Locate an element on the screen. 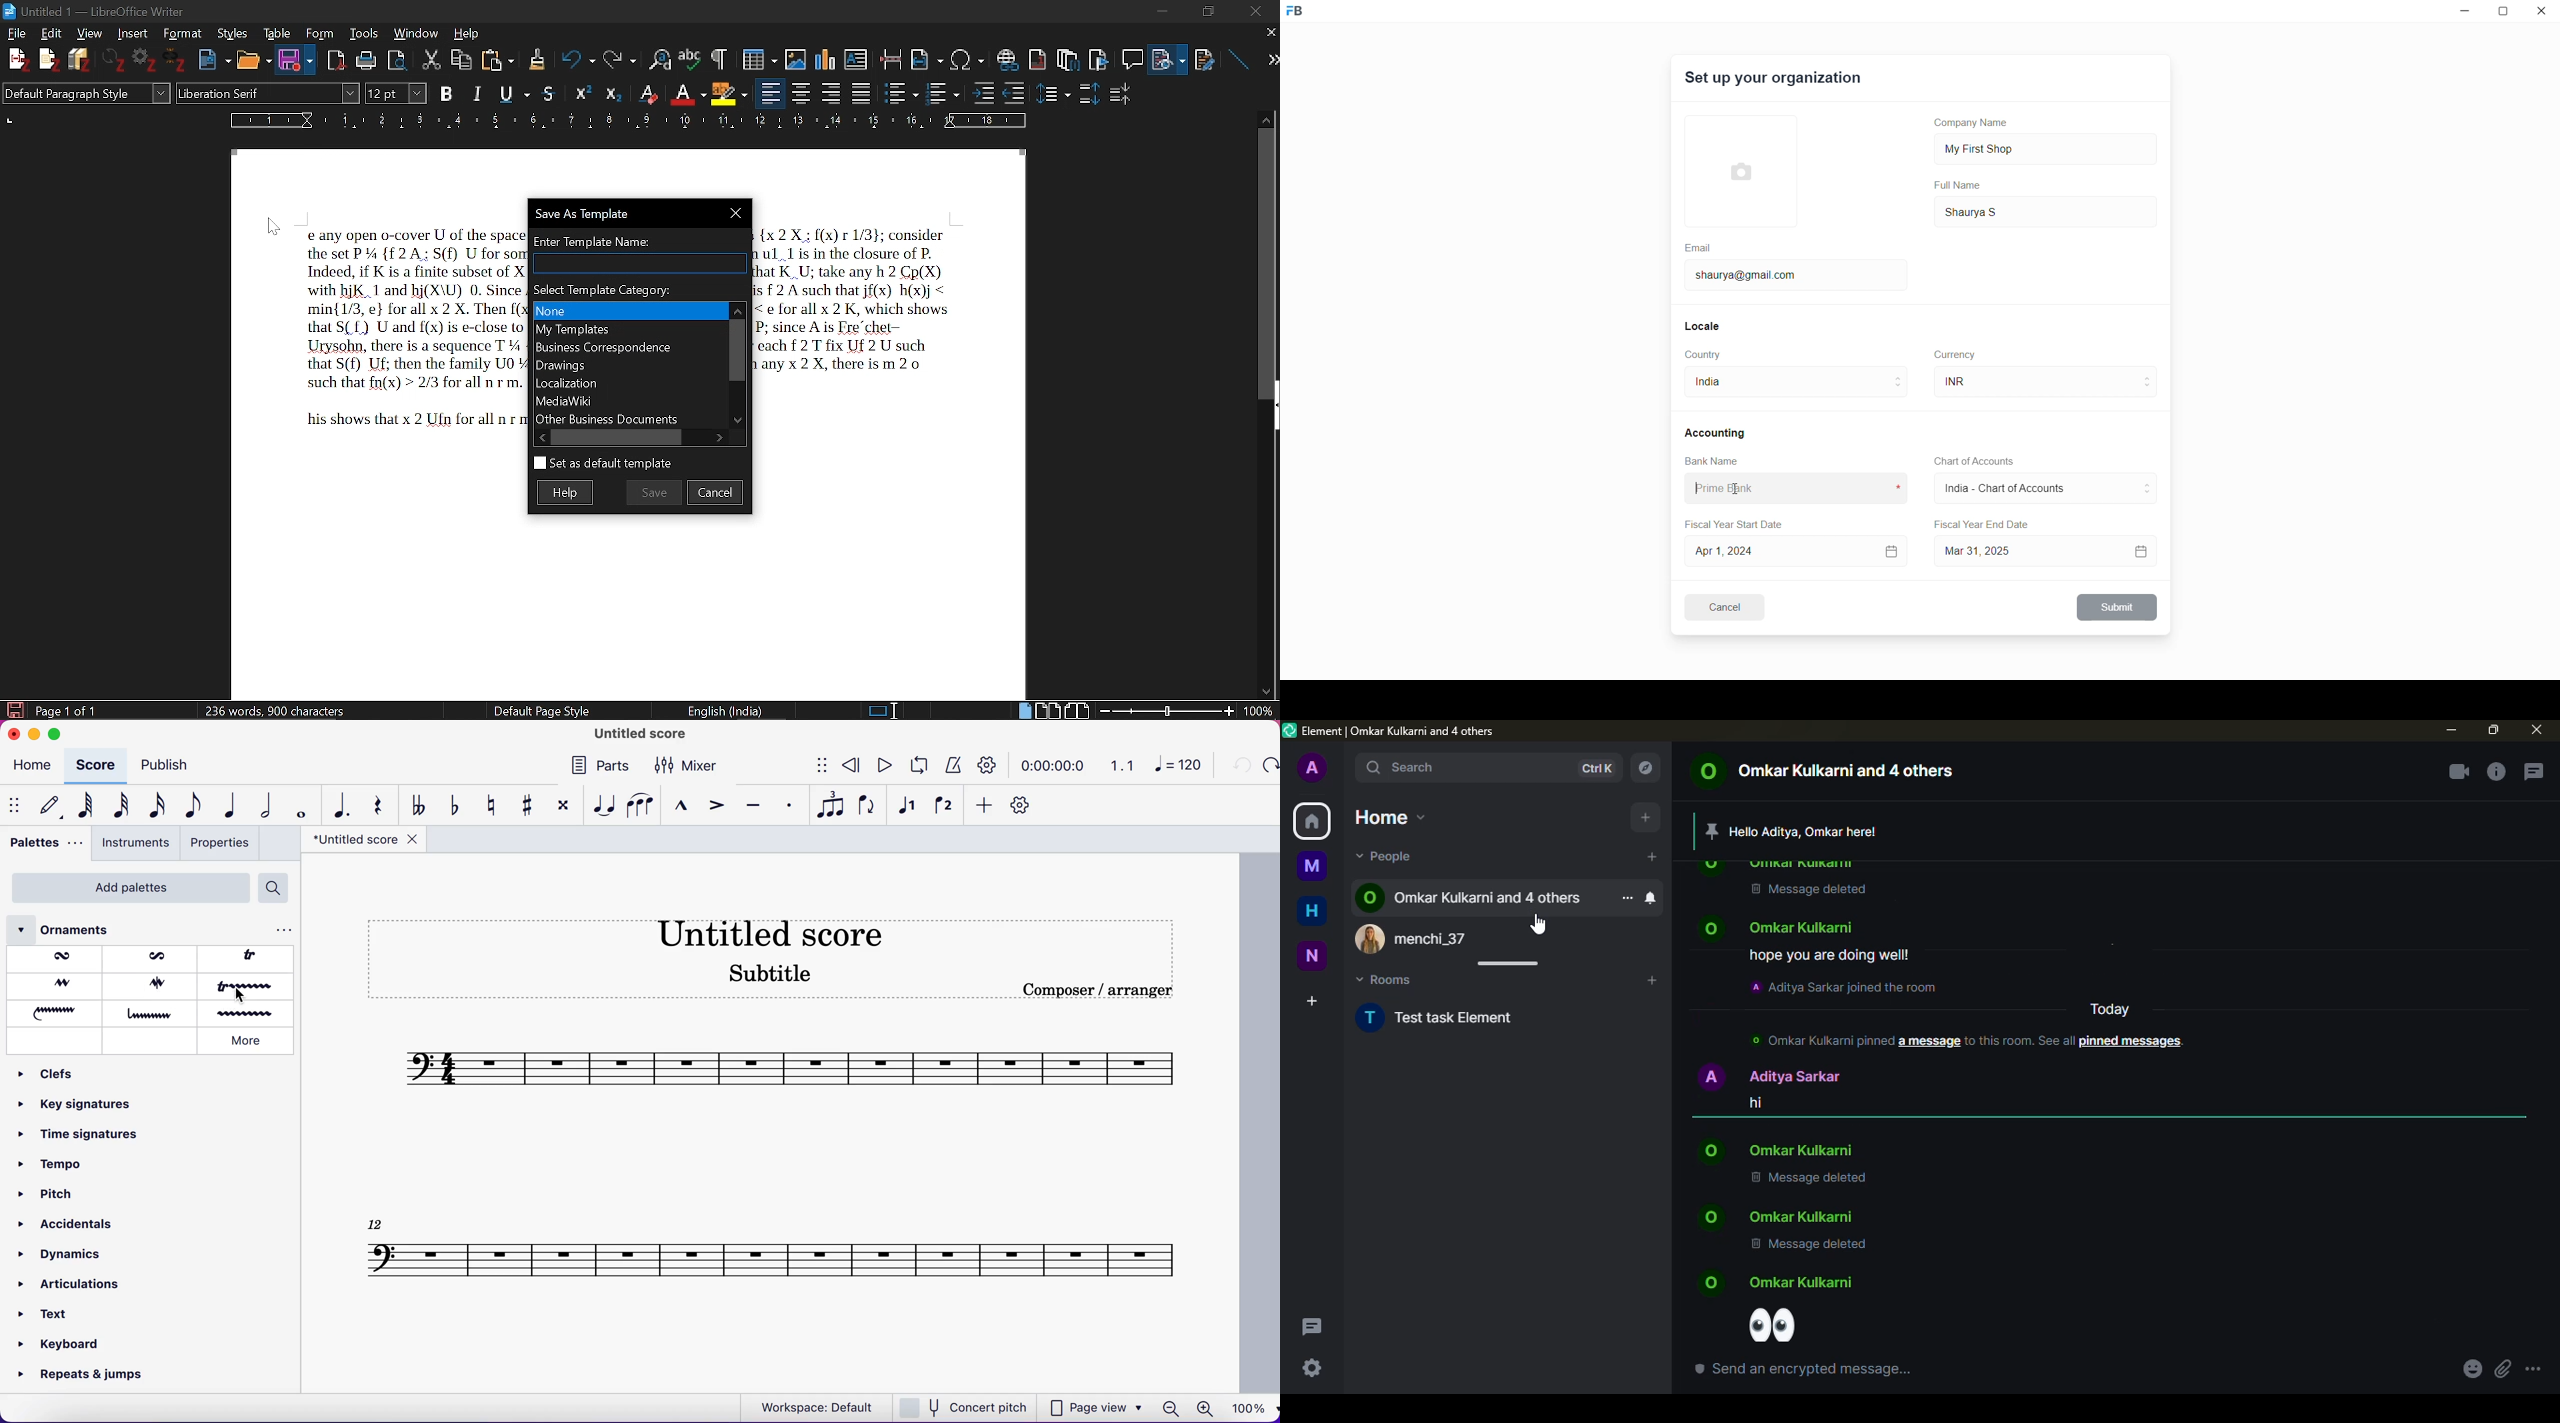 Image resolution: width=2576 pixels, height=1428 pixels. move to below country is located at coordinates (1901, 390).